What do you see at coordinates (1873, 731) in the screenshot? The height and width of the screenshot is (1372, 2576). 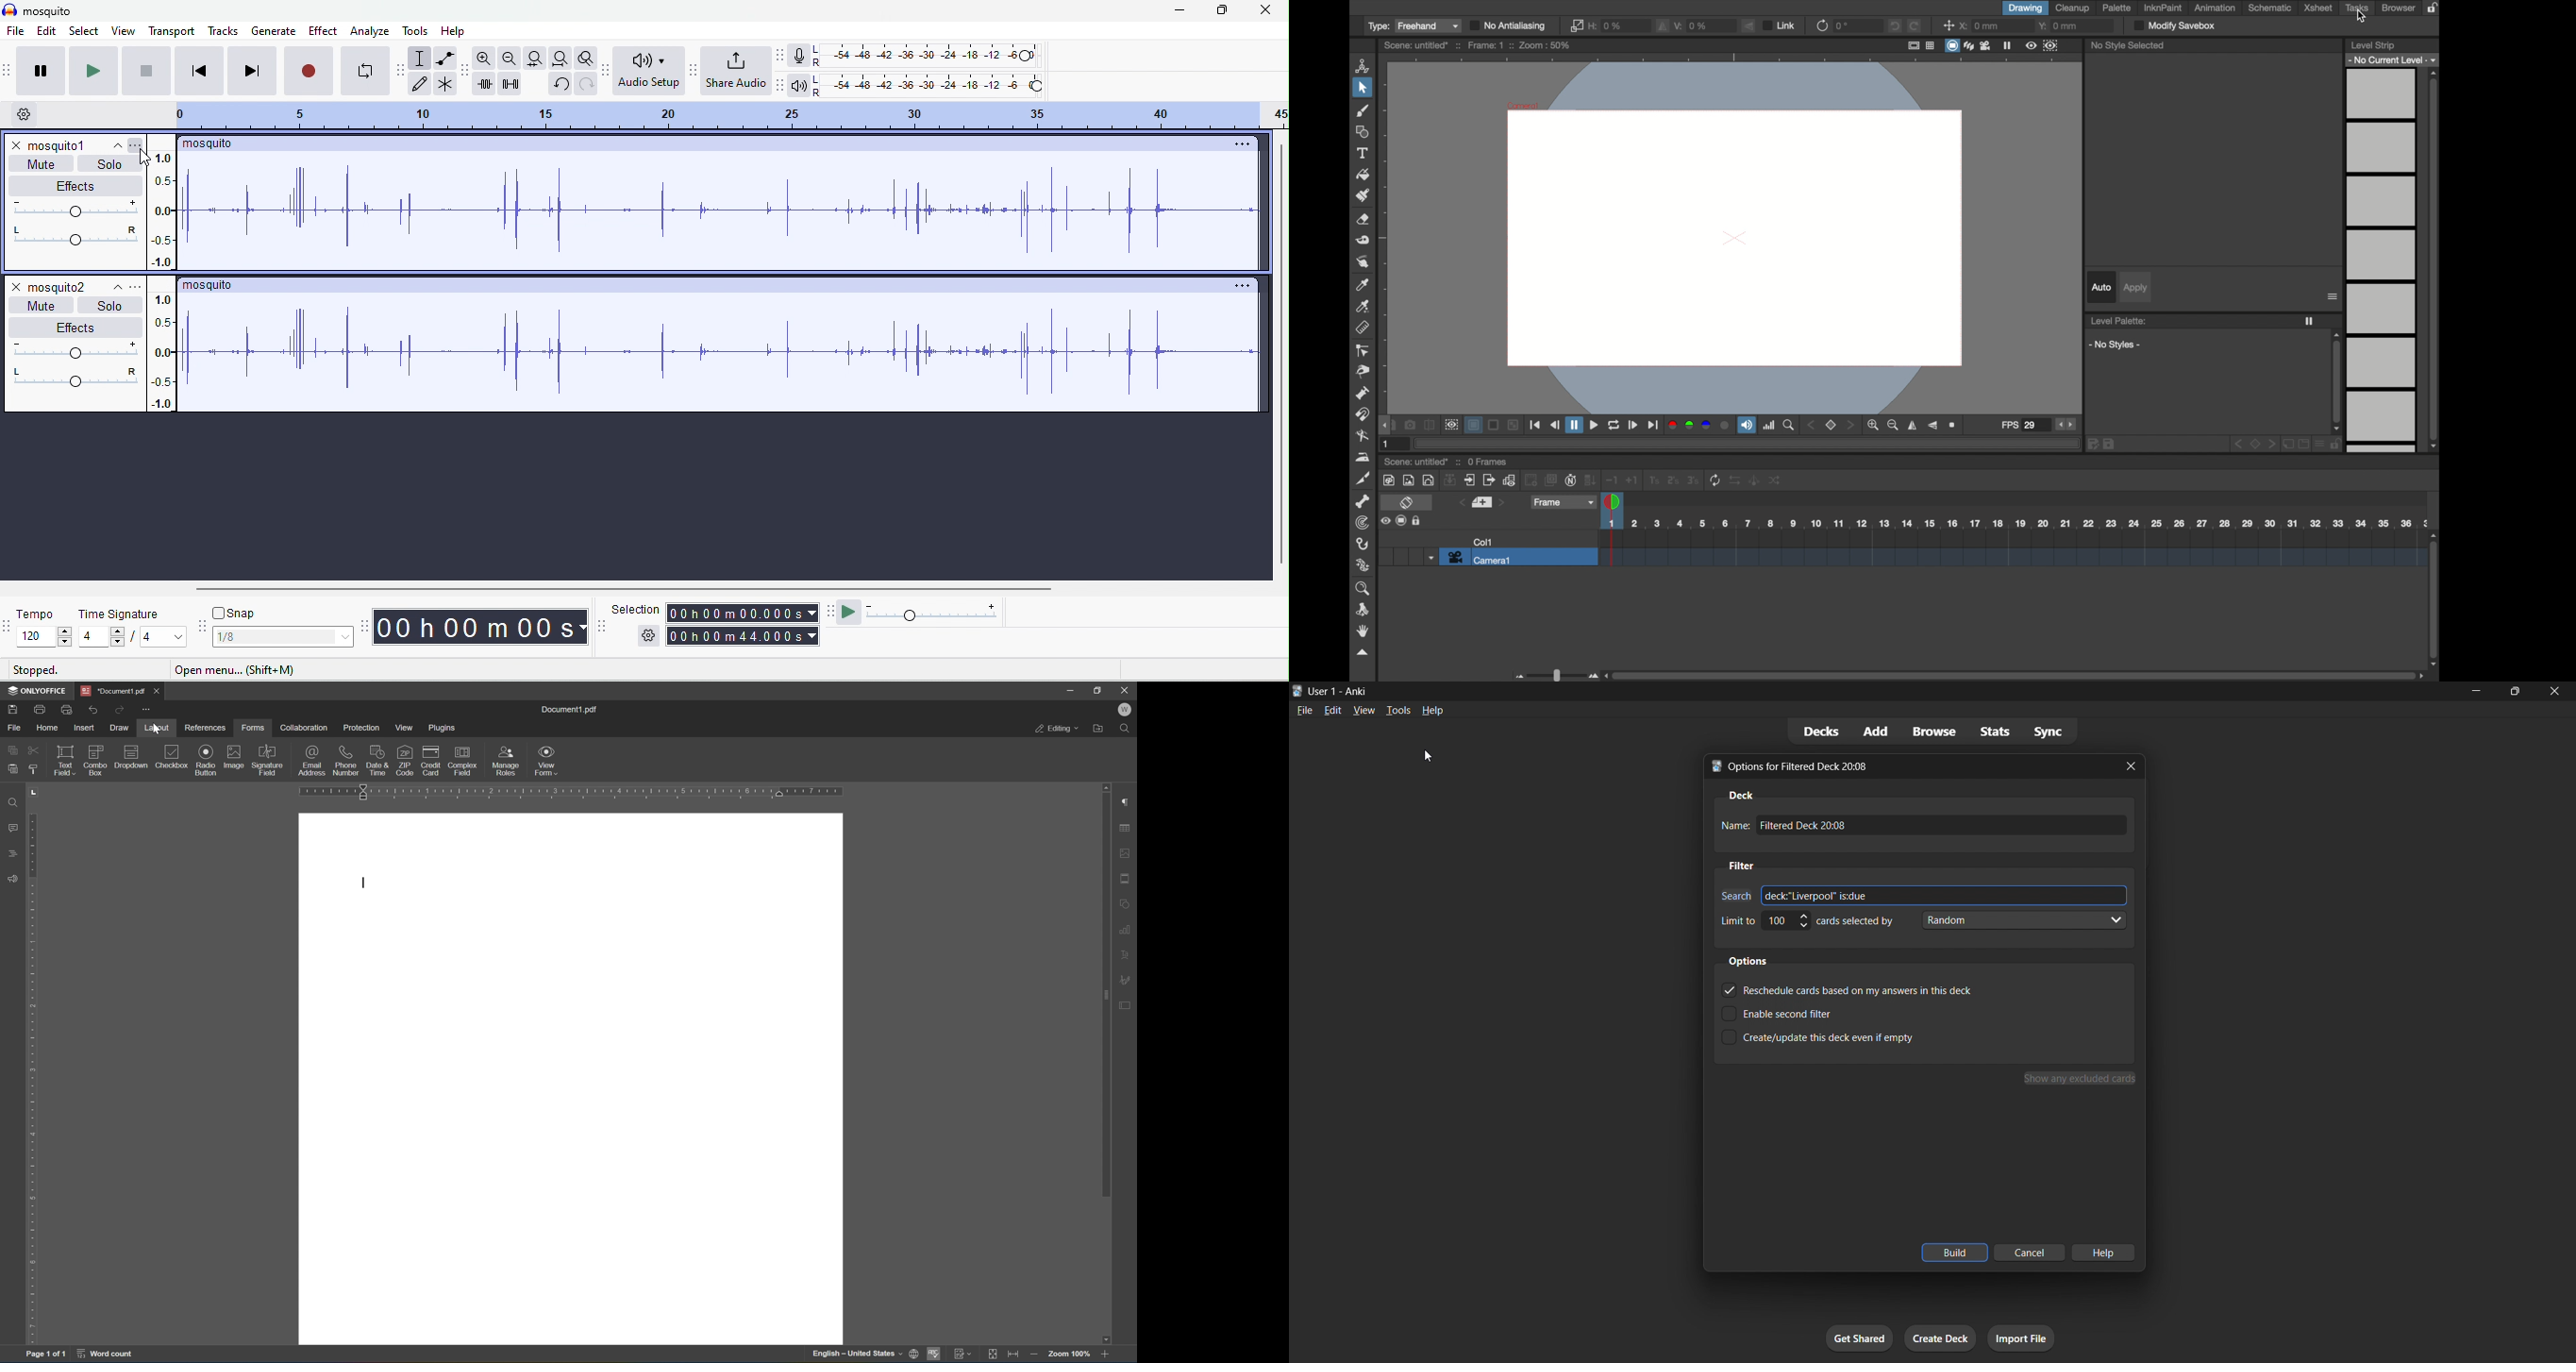 I see `add` at bounding box center [1873, 731].